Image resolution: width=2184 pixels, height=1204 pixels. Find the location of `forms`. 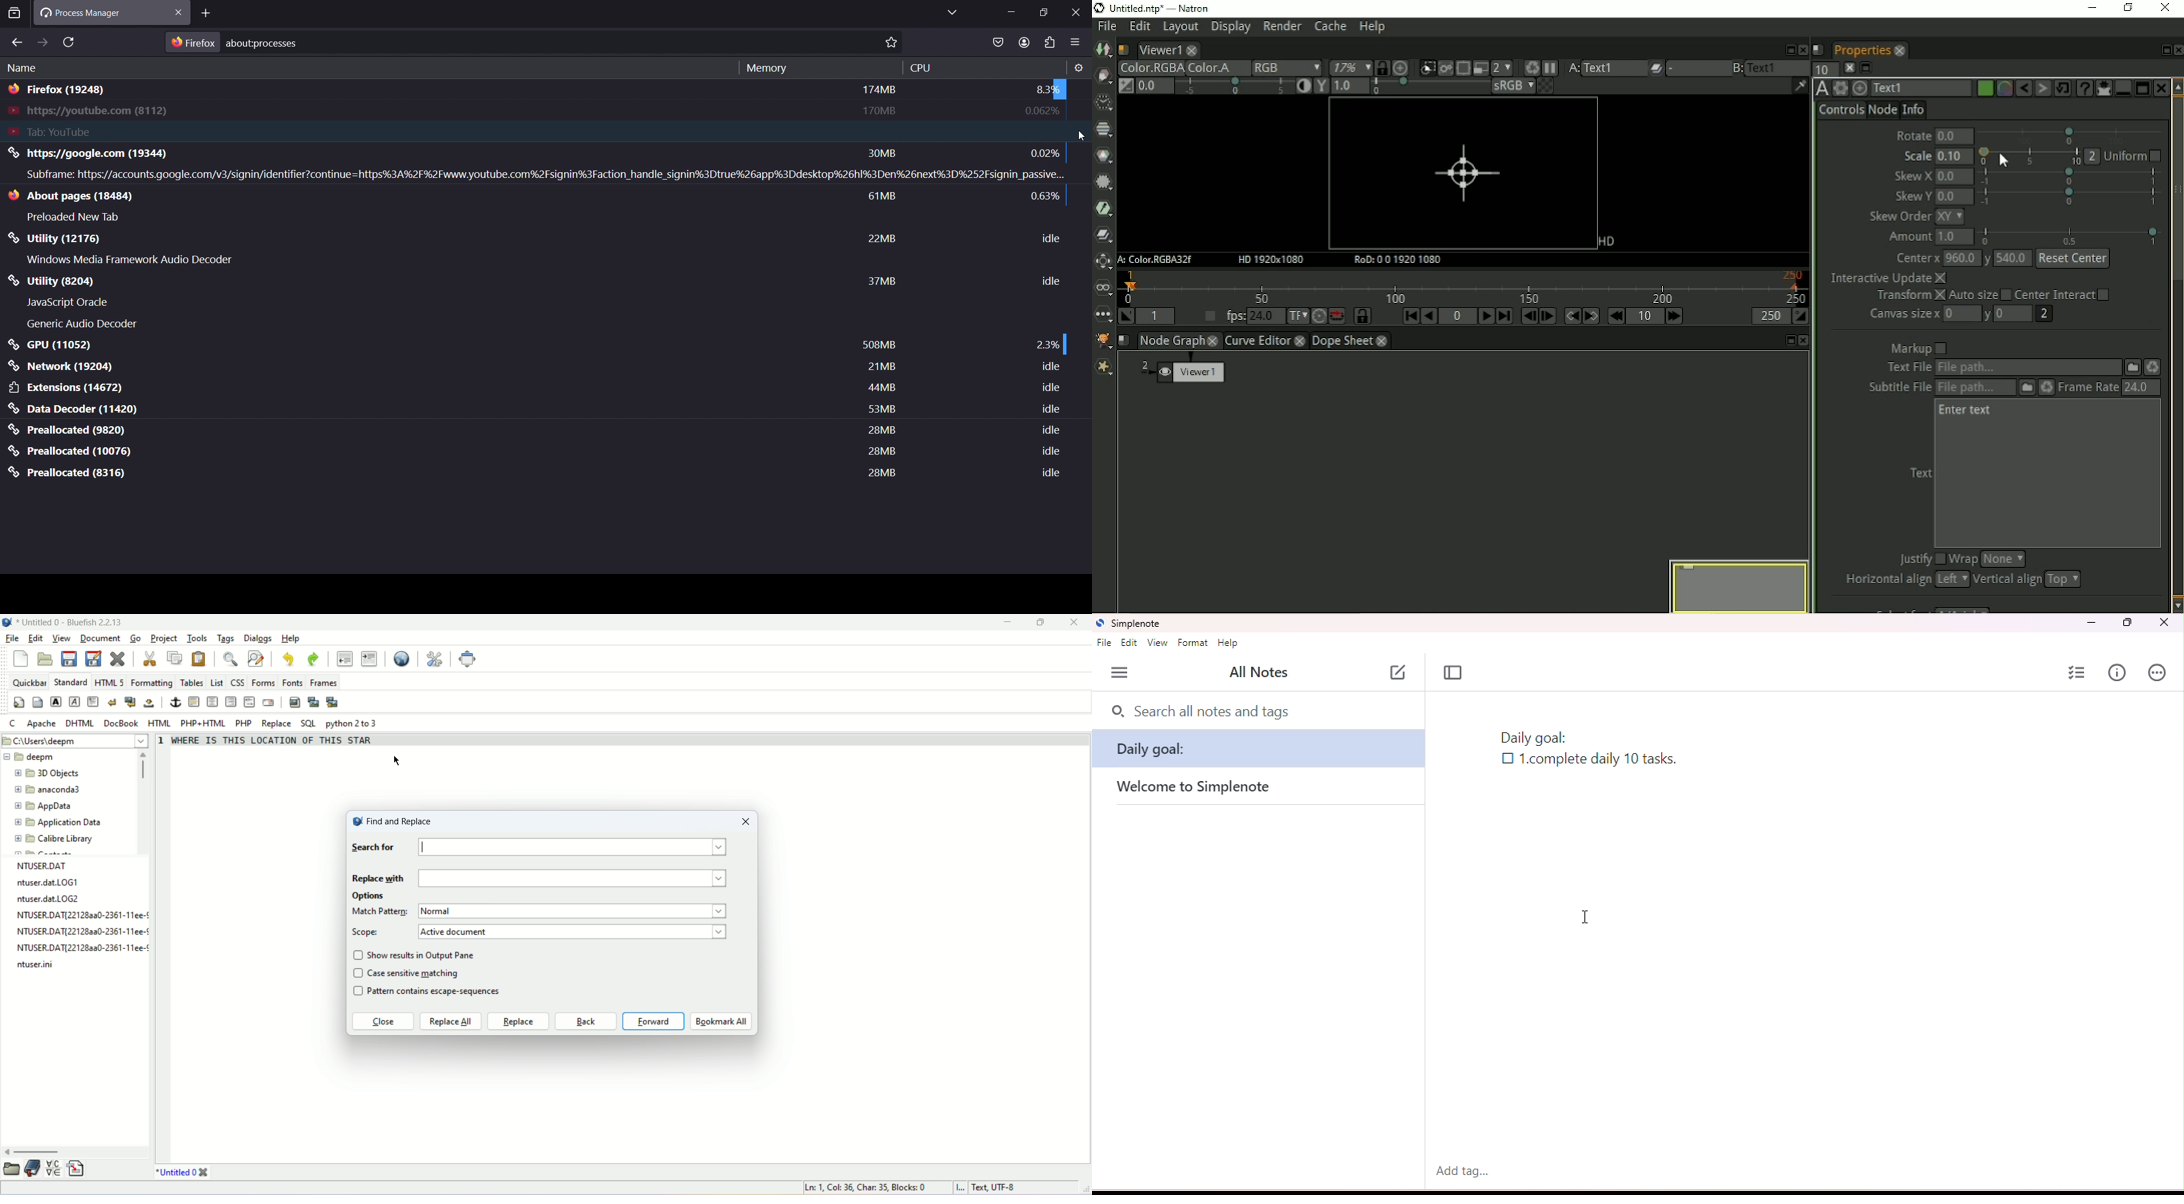

forms is located at coordinates (264, 682).